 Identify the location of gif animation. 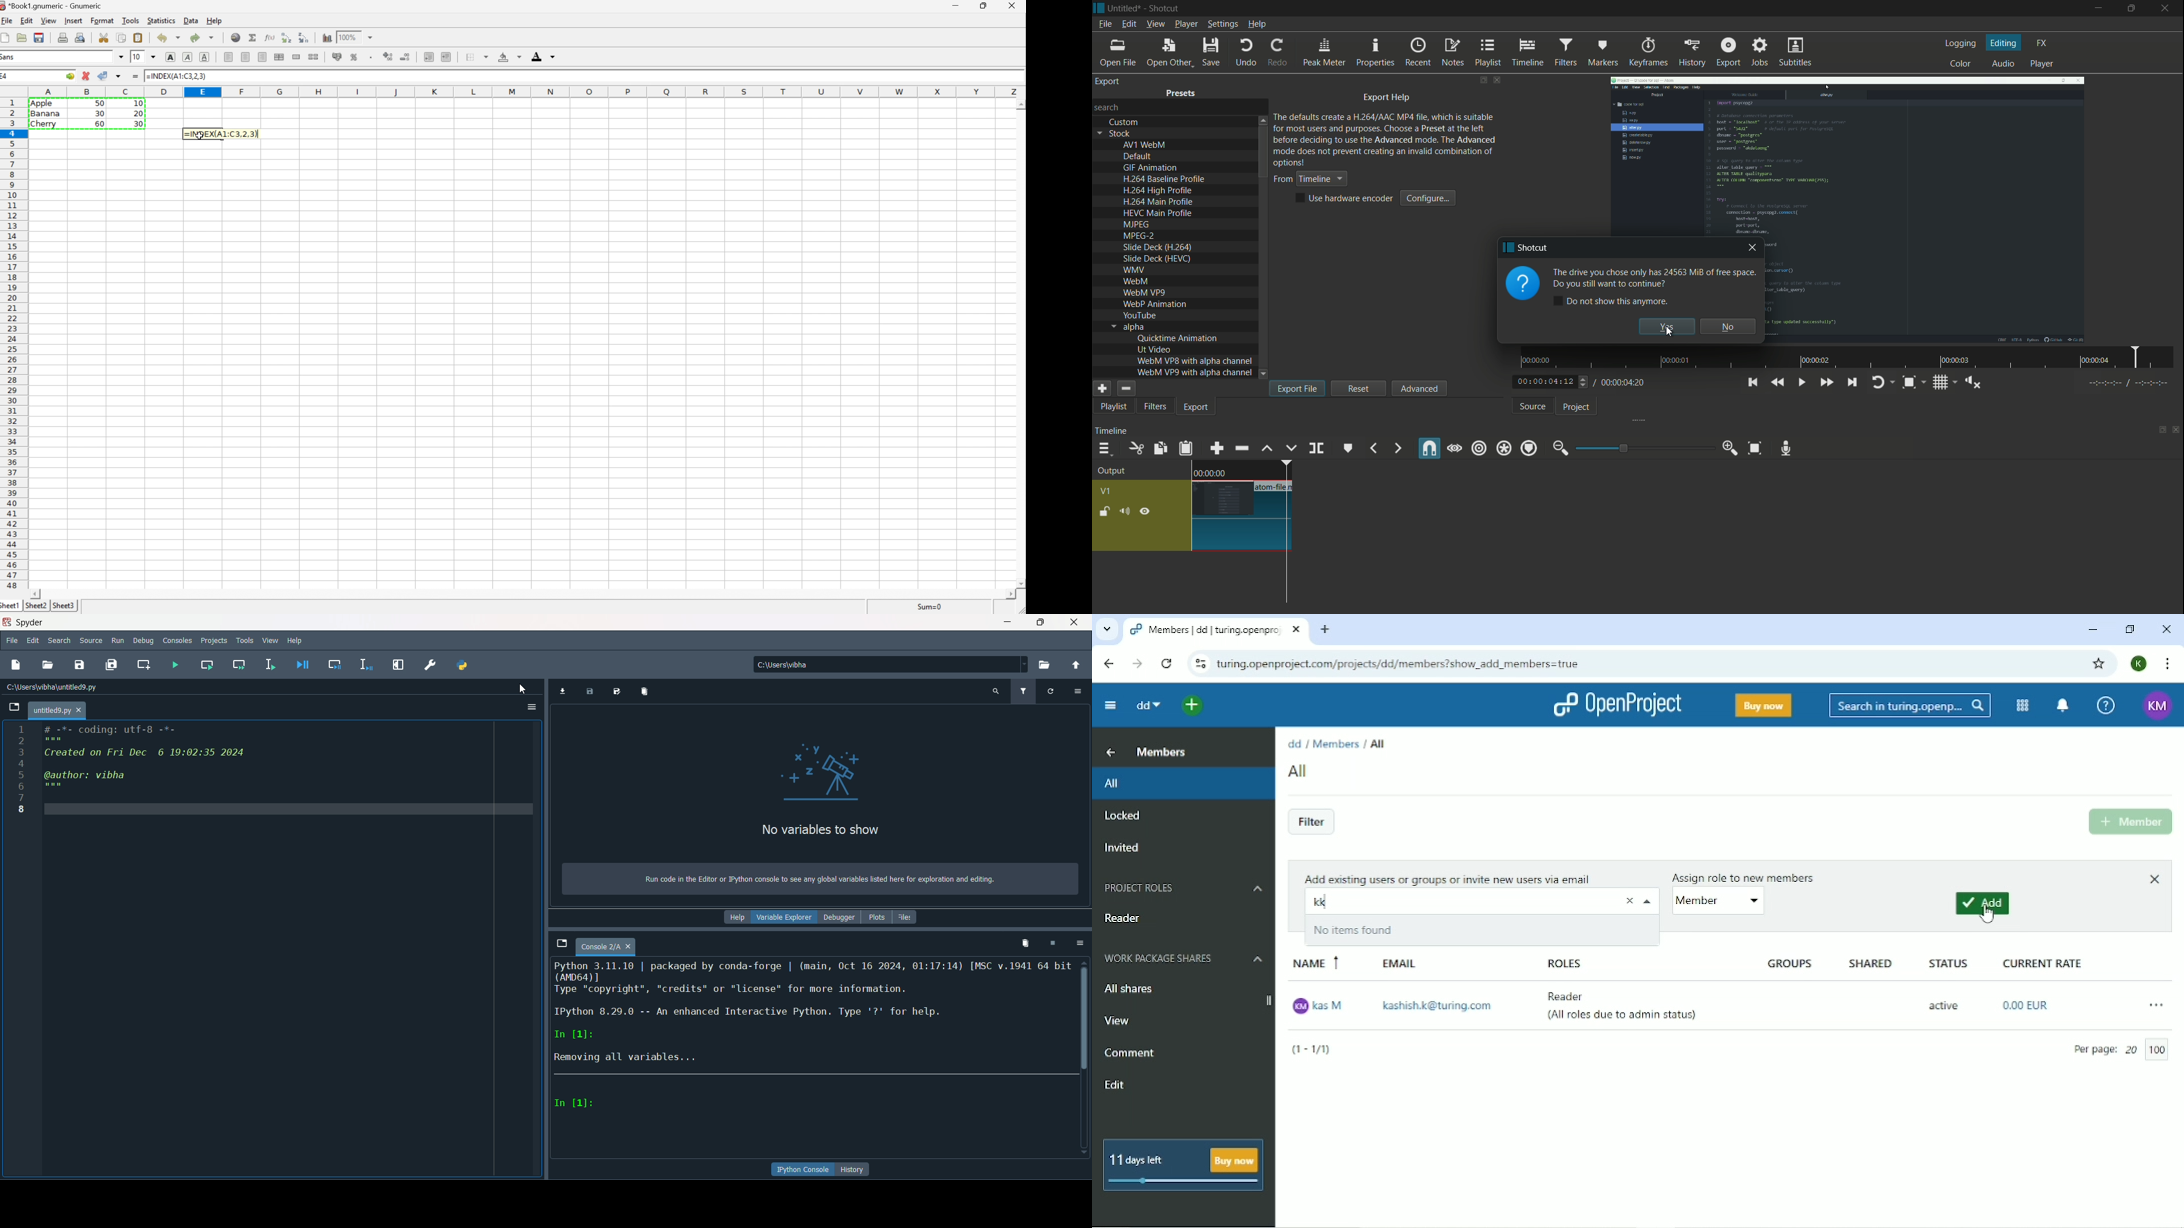
(1151, 168).